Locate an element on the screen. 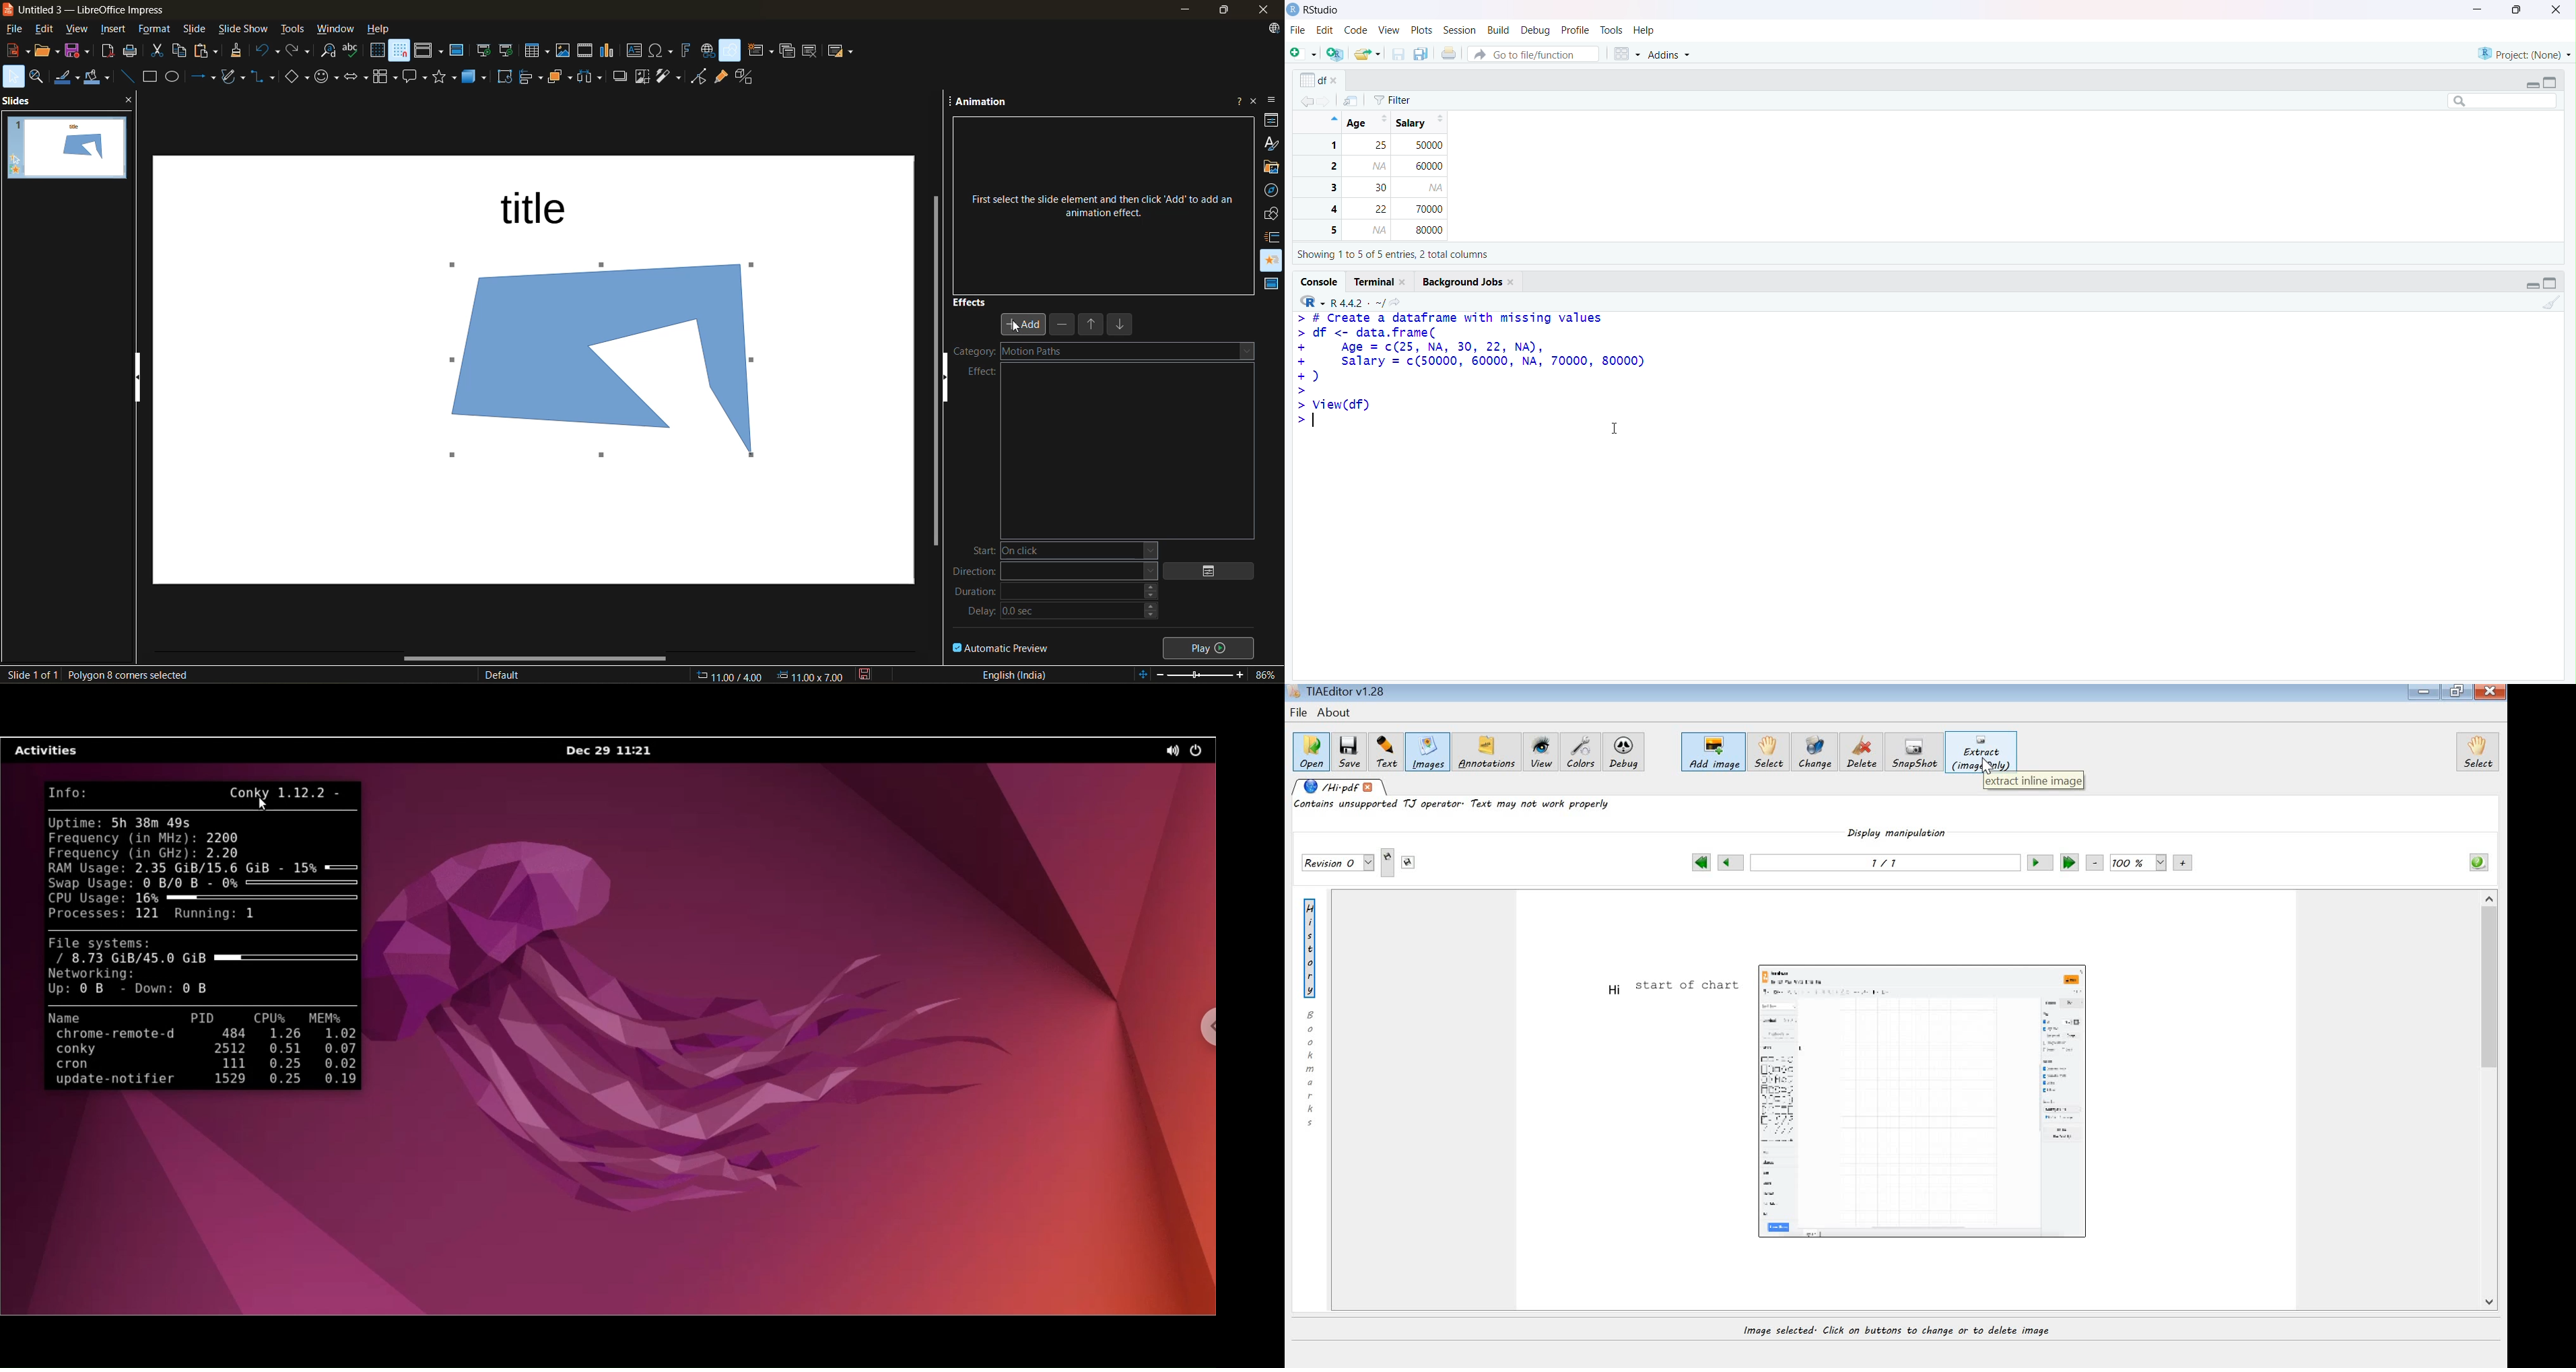 The image size is (2576, 1372). content unsupported TJ operator is located at coordinates (1455, 807).